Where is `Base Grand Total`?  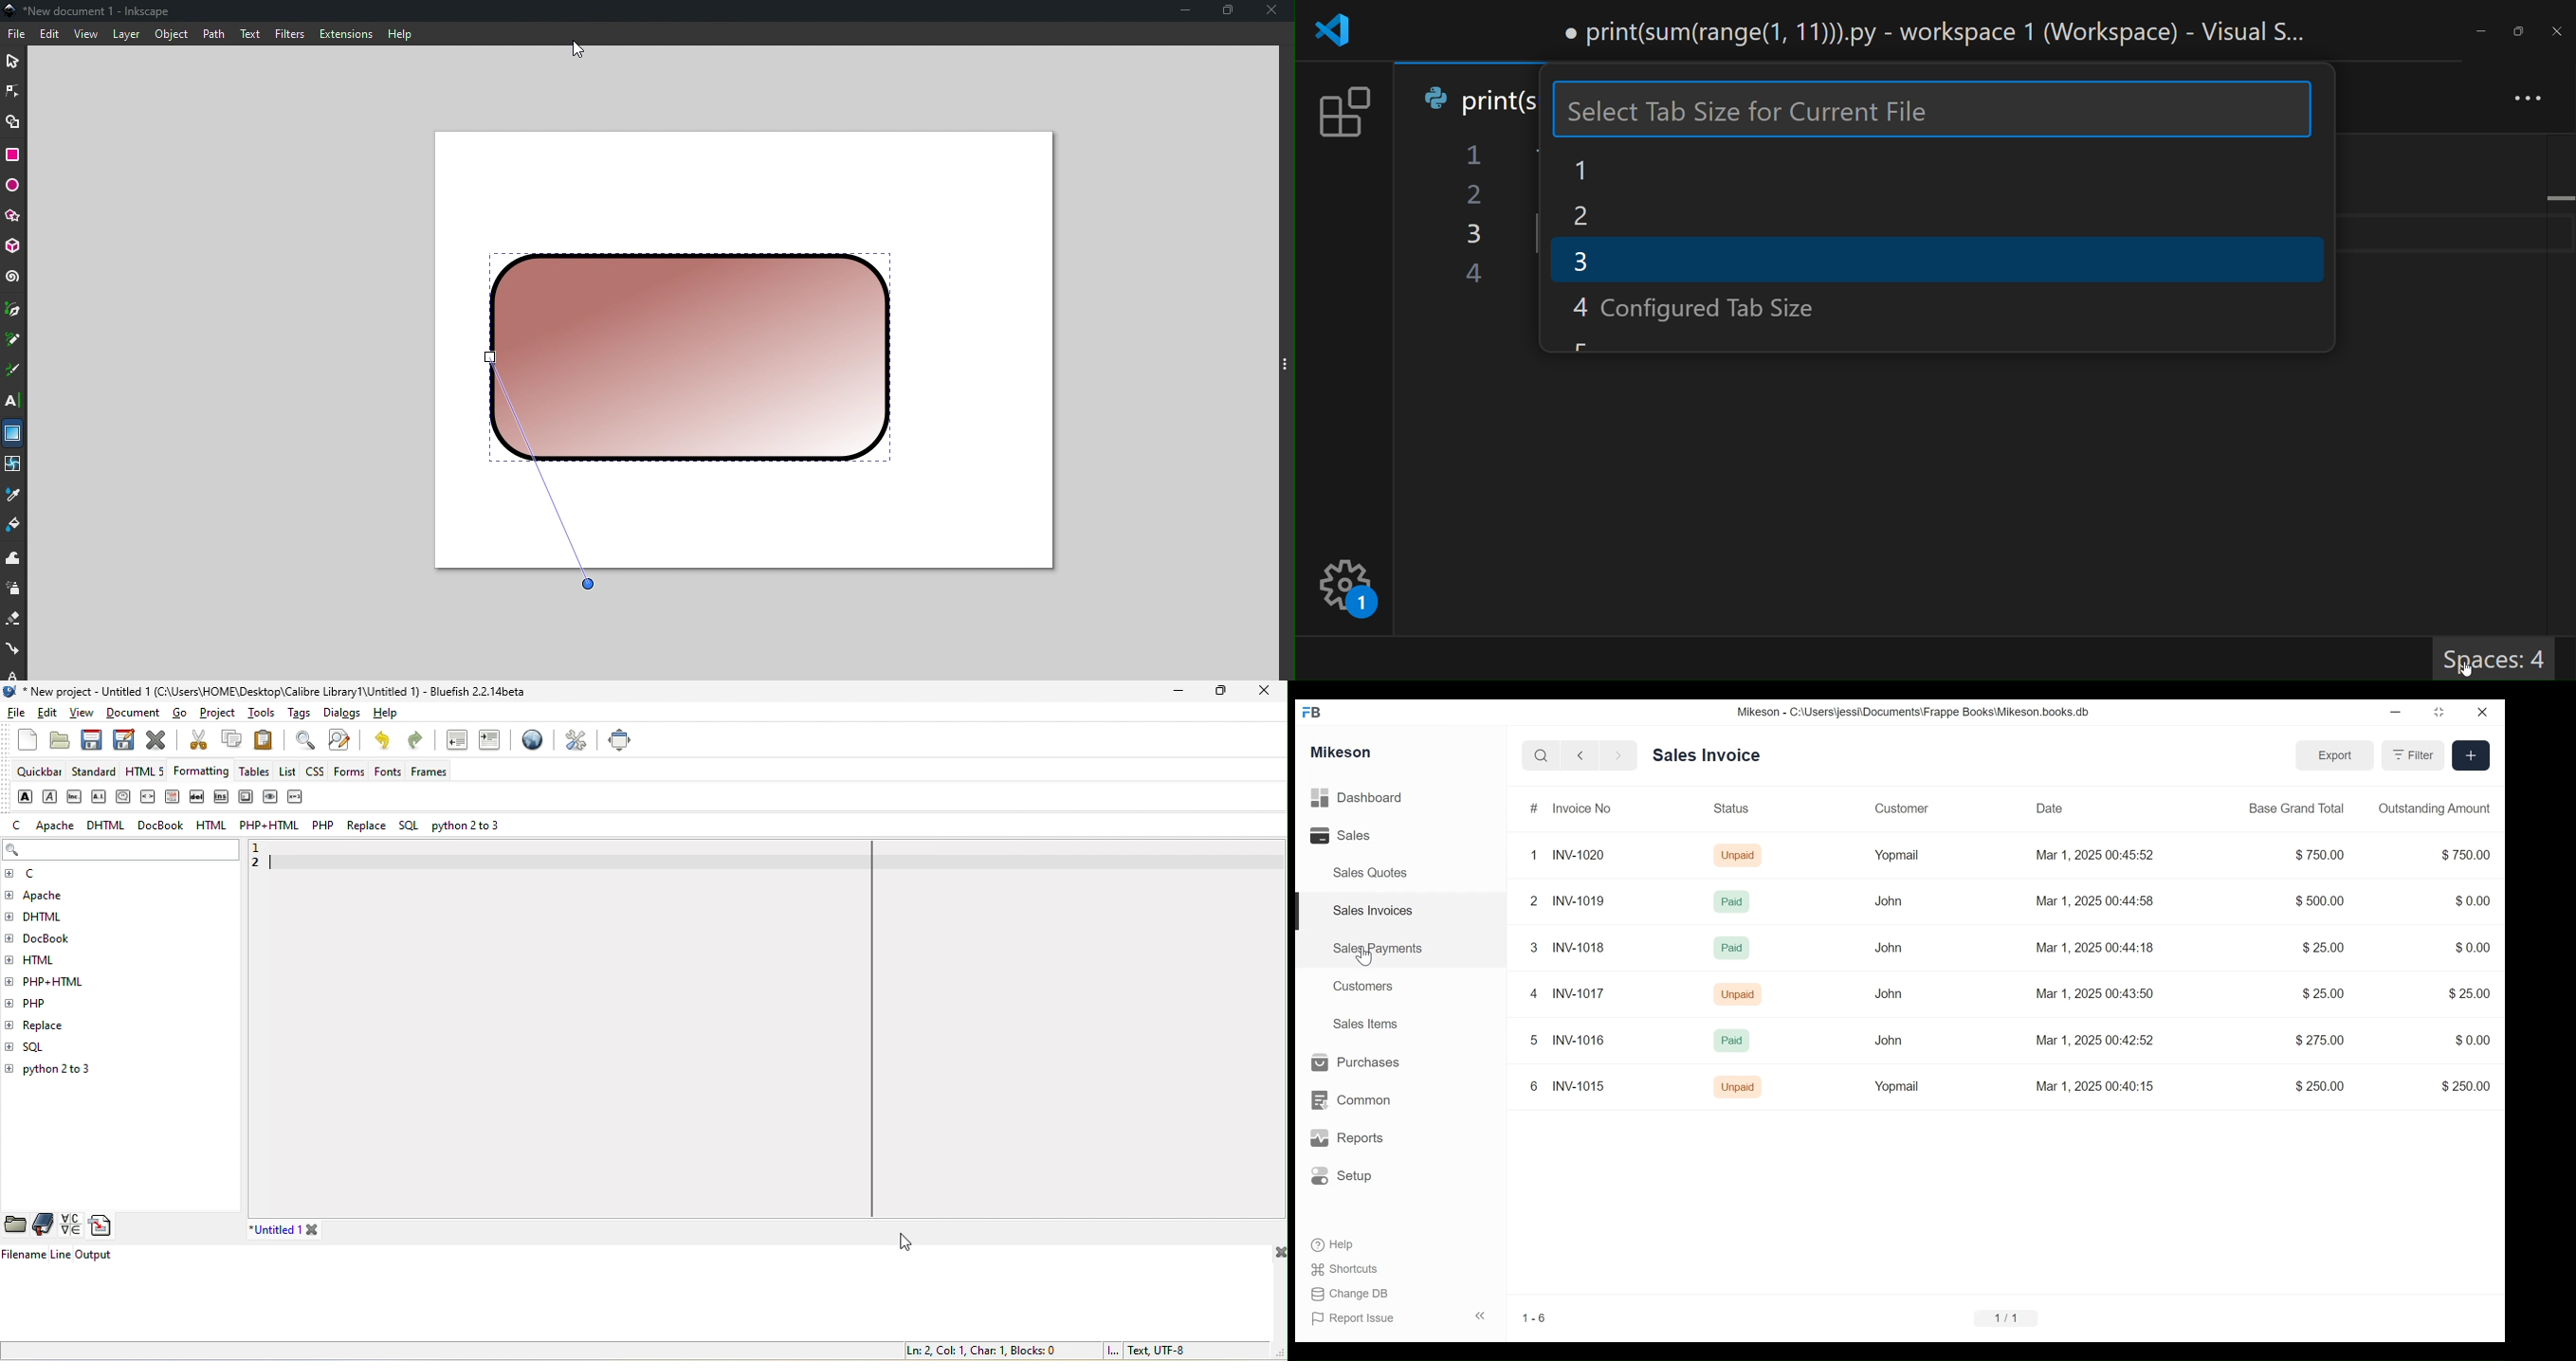
Base Grand Total is located at coordinates (2294, 809).